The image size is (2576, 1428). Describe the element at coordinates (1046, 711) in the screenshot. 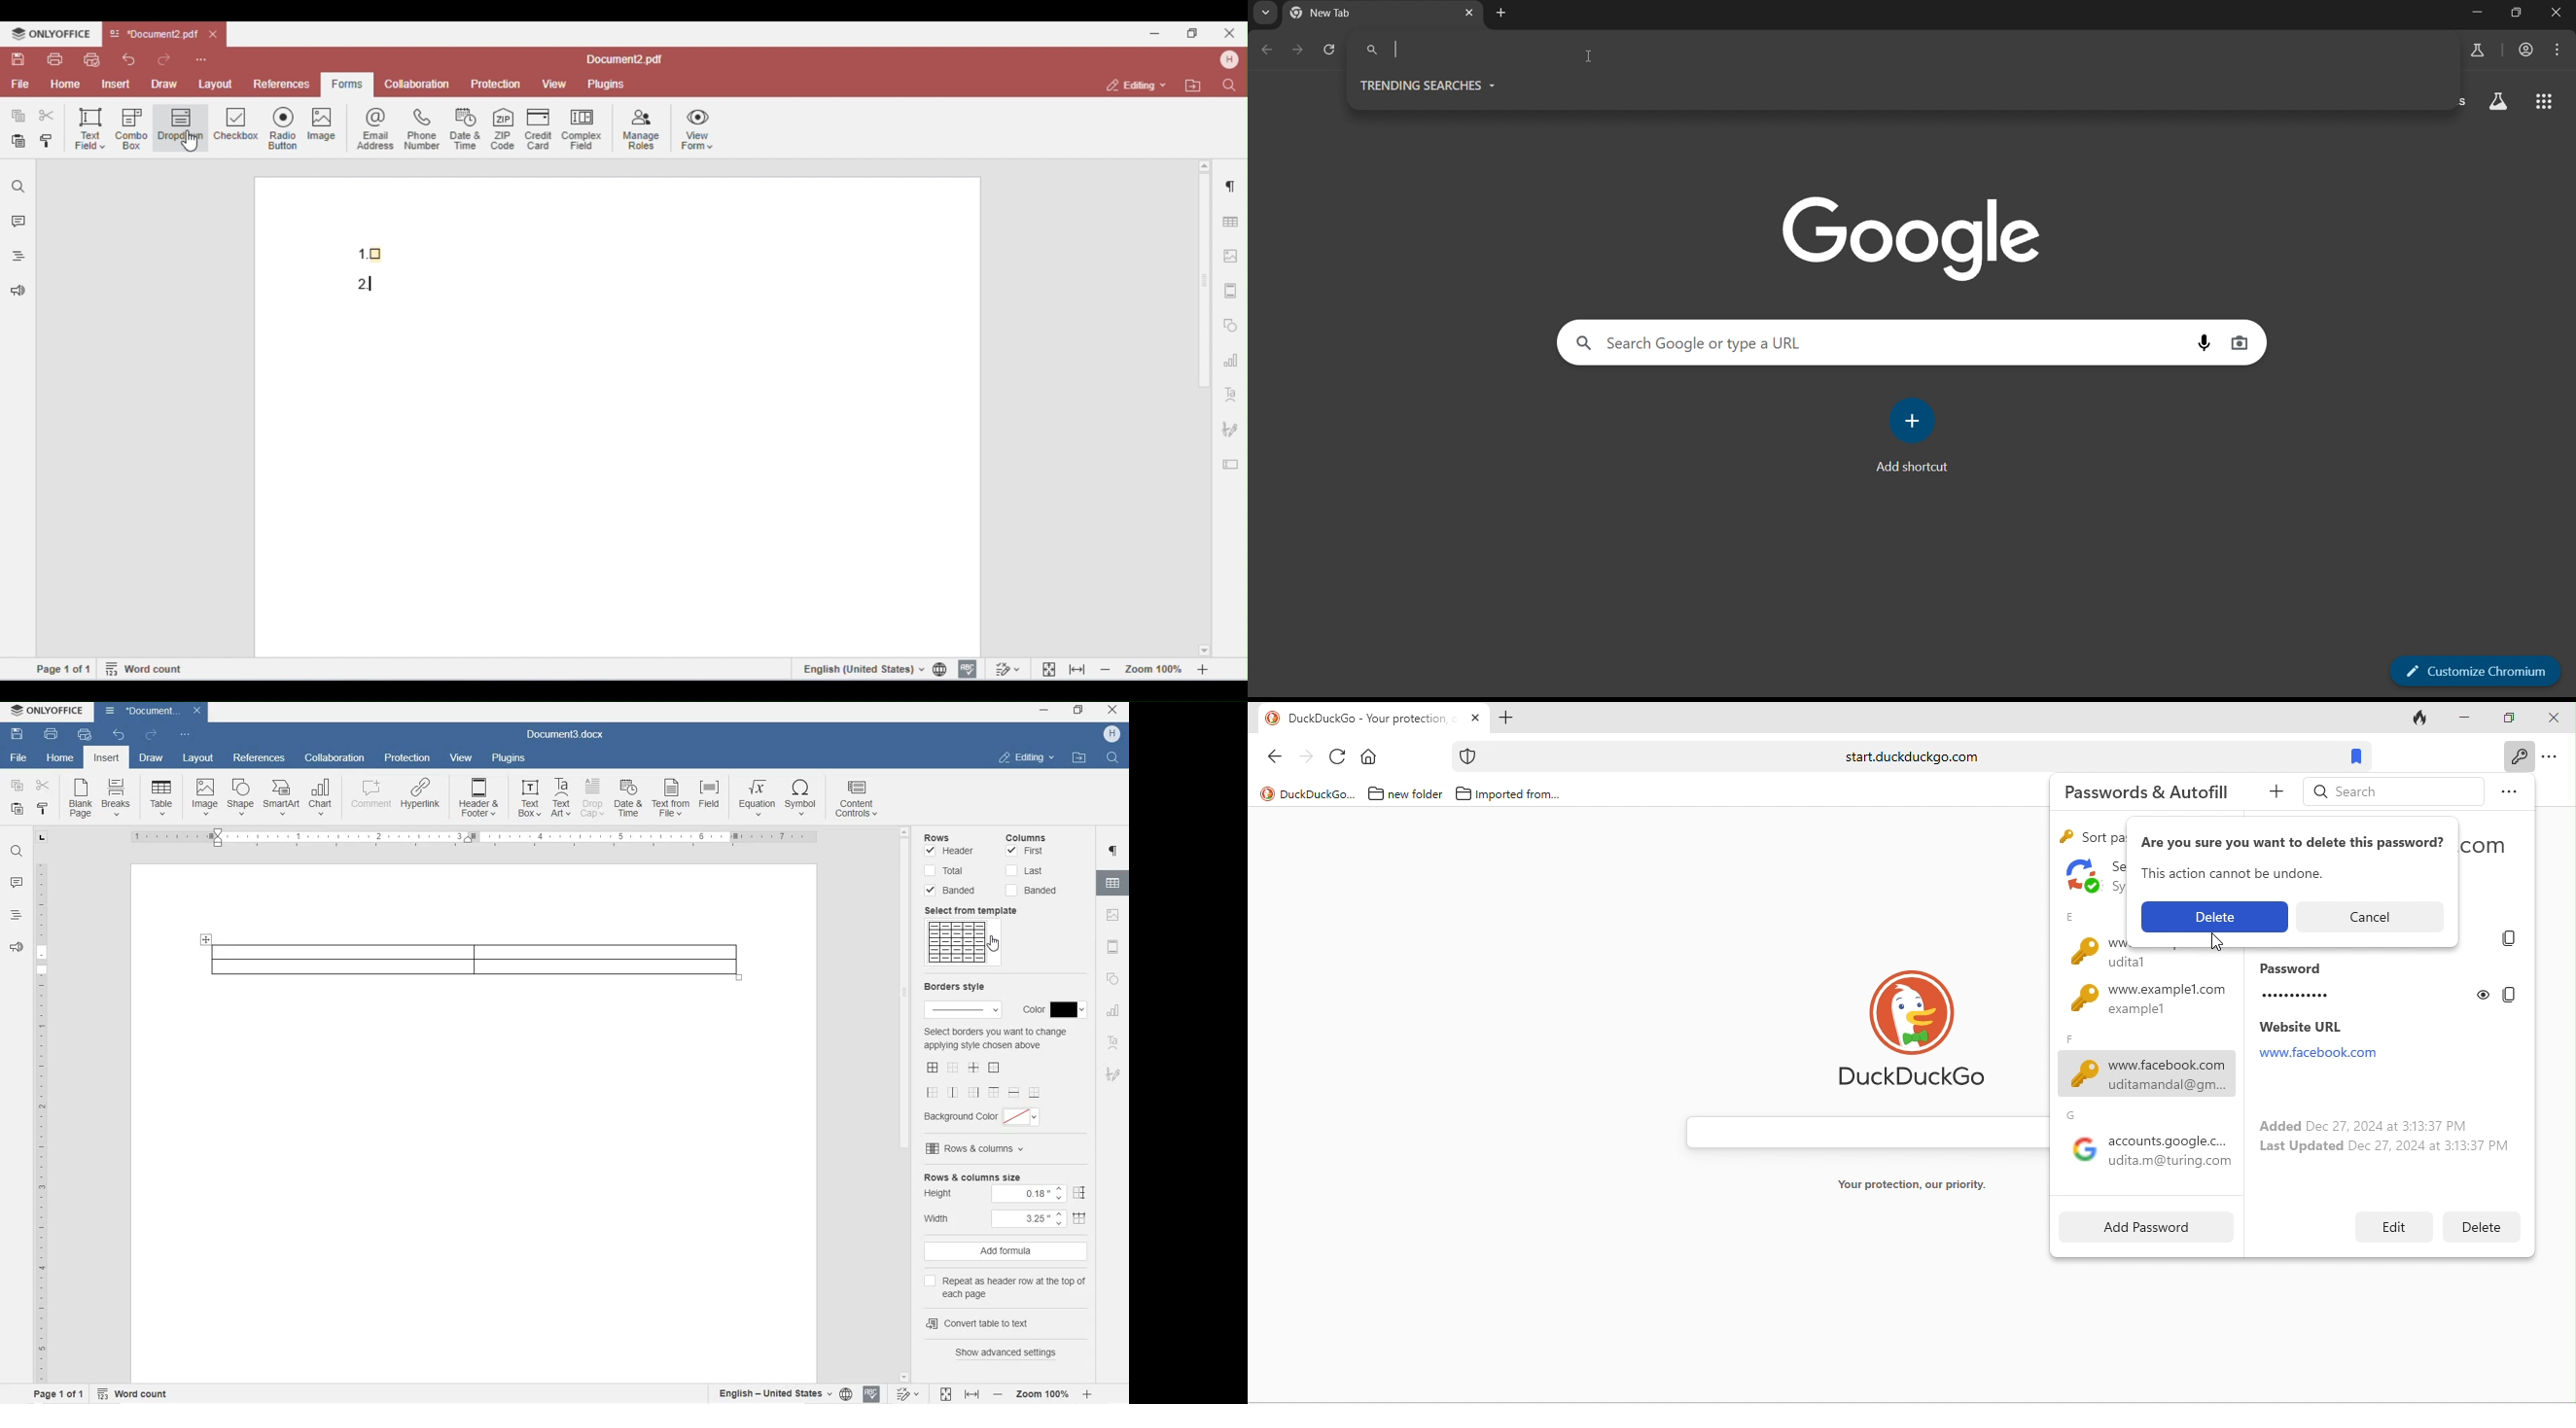

I see `MINIMIZE` at that location.